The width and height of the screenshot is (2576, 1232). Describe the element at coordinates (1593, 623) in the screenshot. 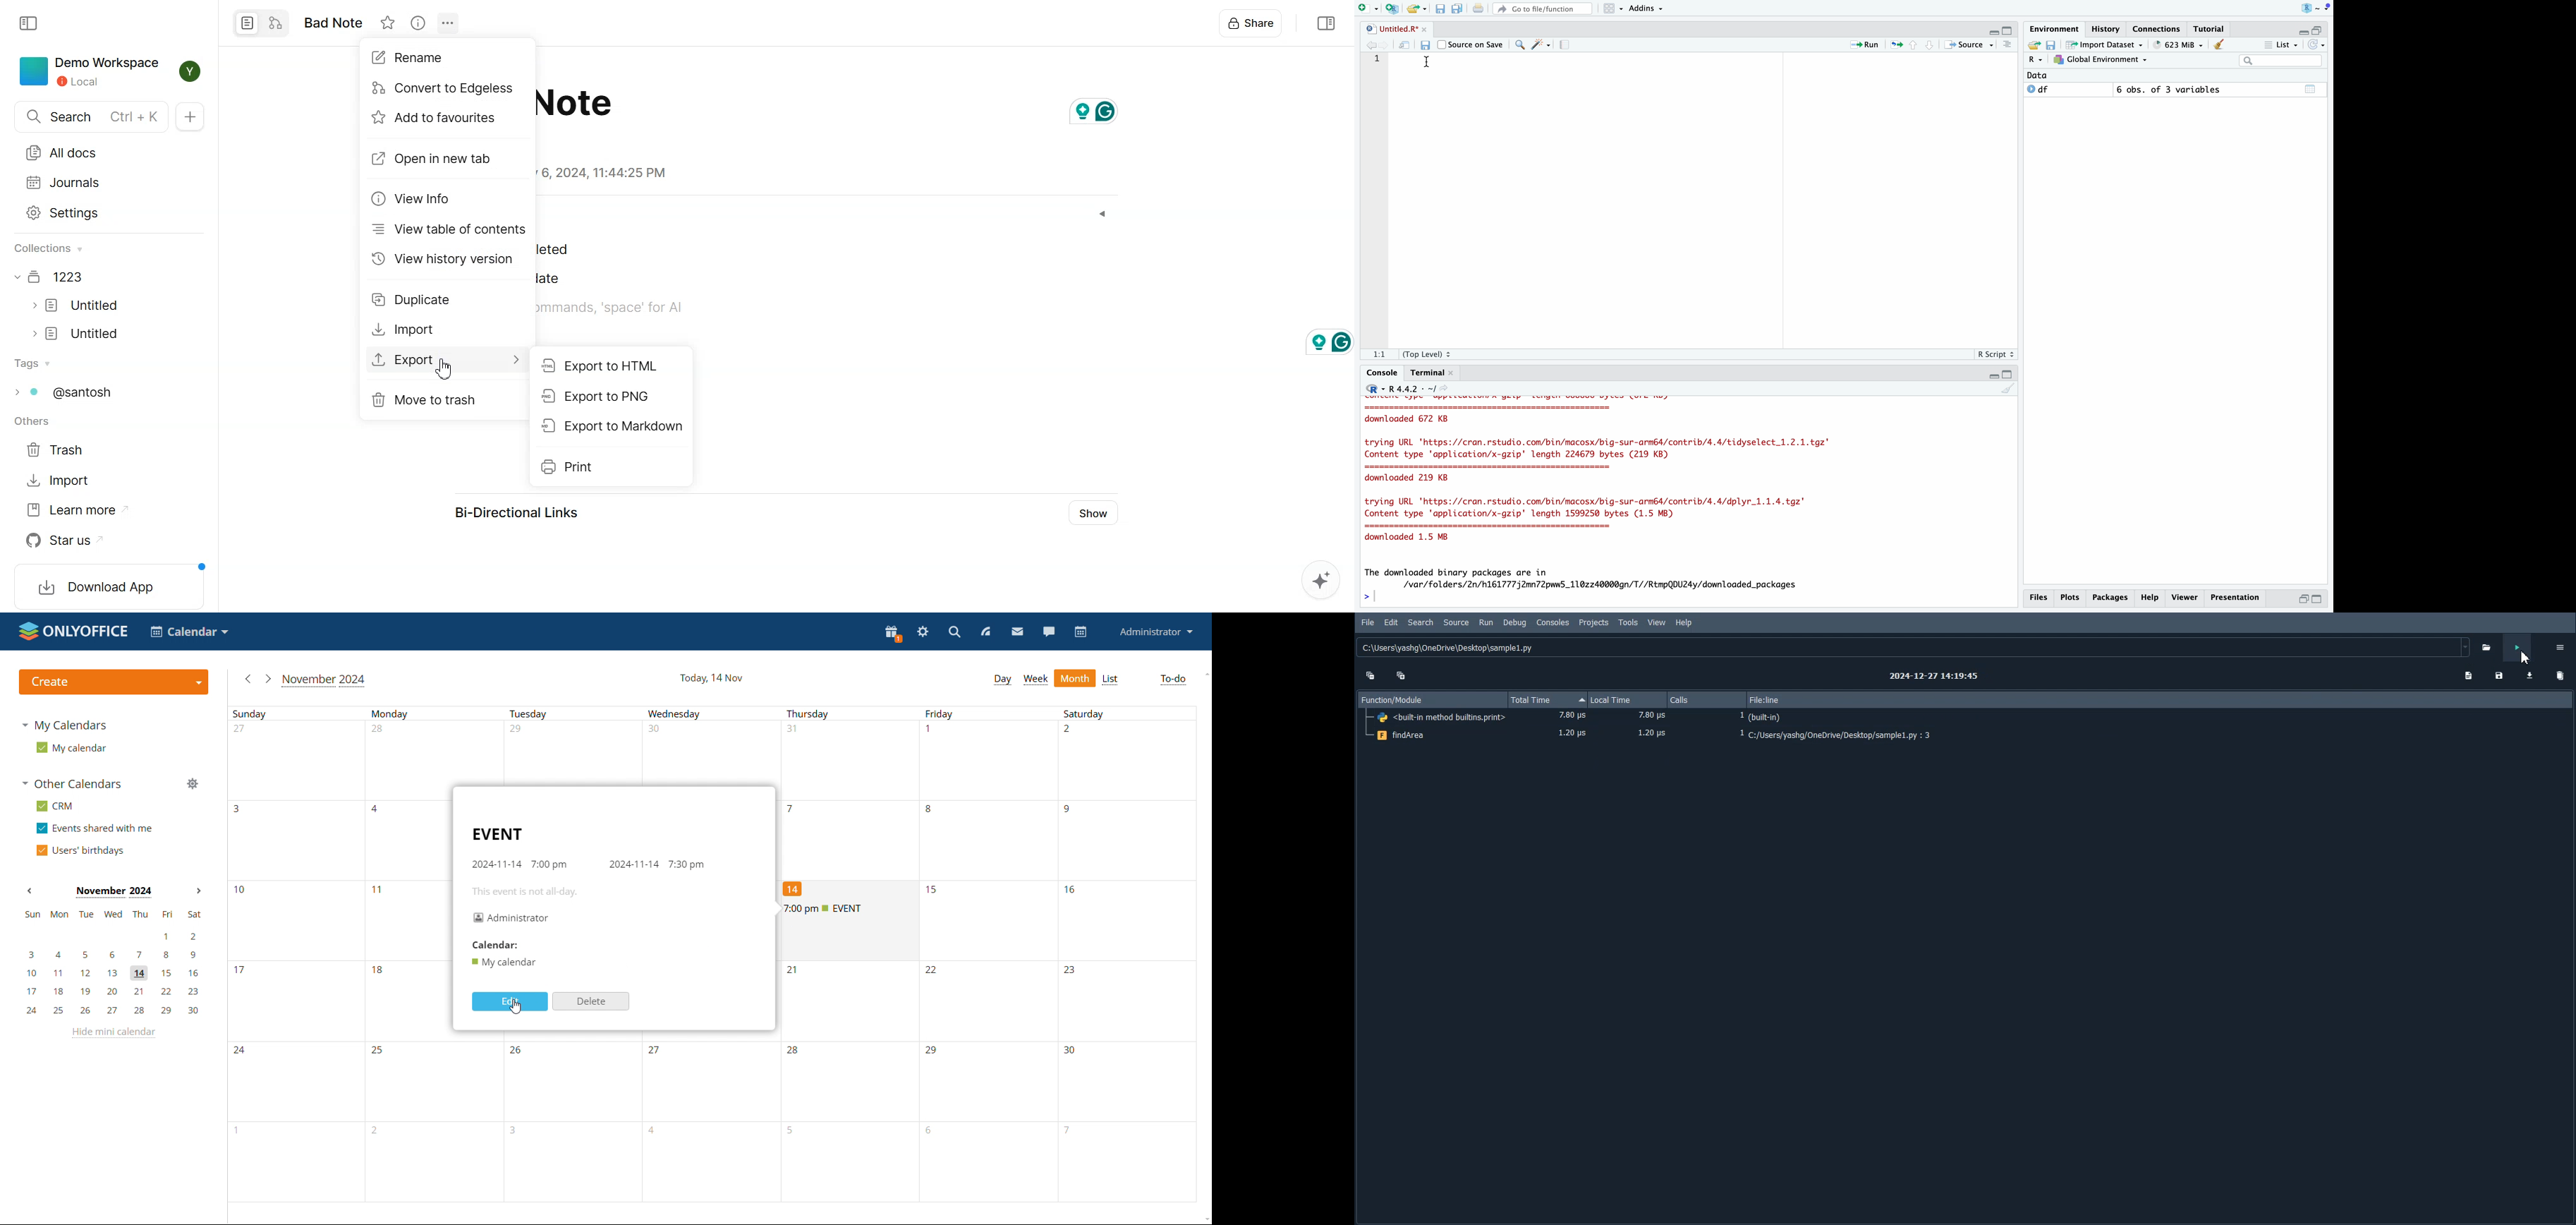

I see `Projects` at that location.